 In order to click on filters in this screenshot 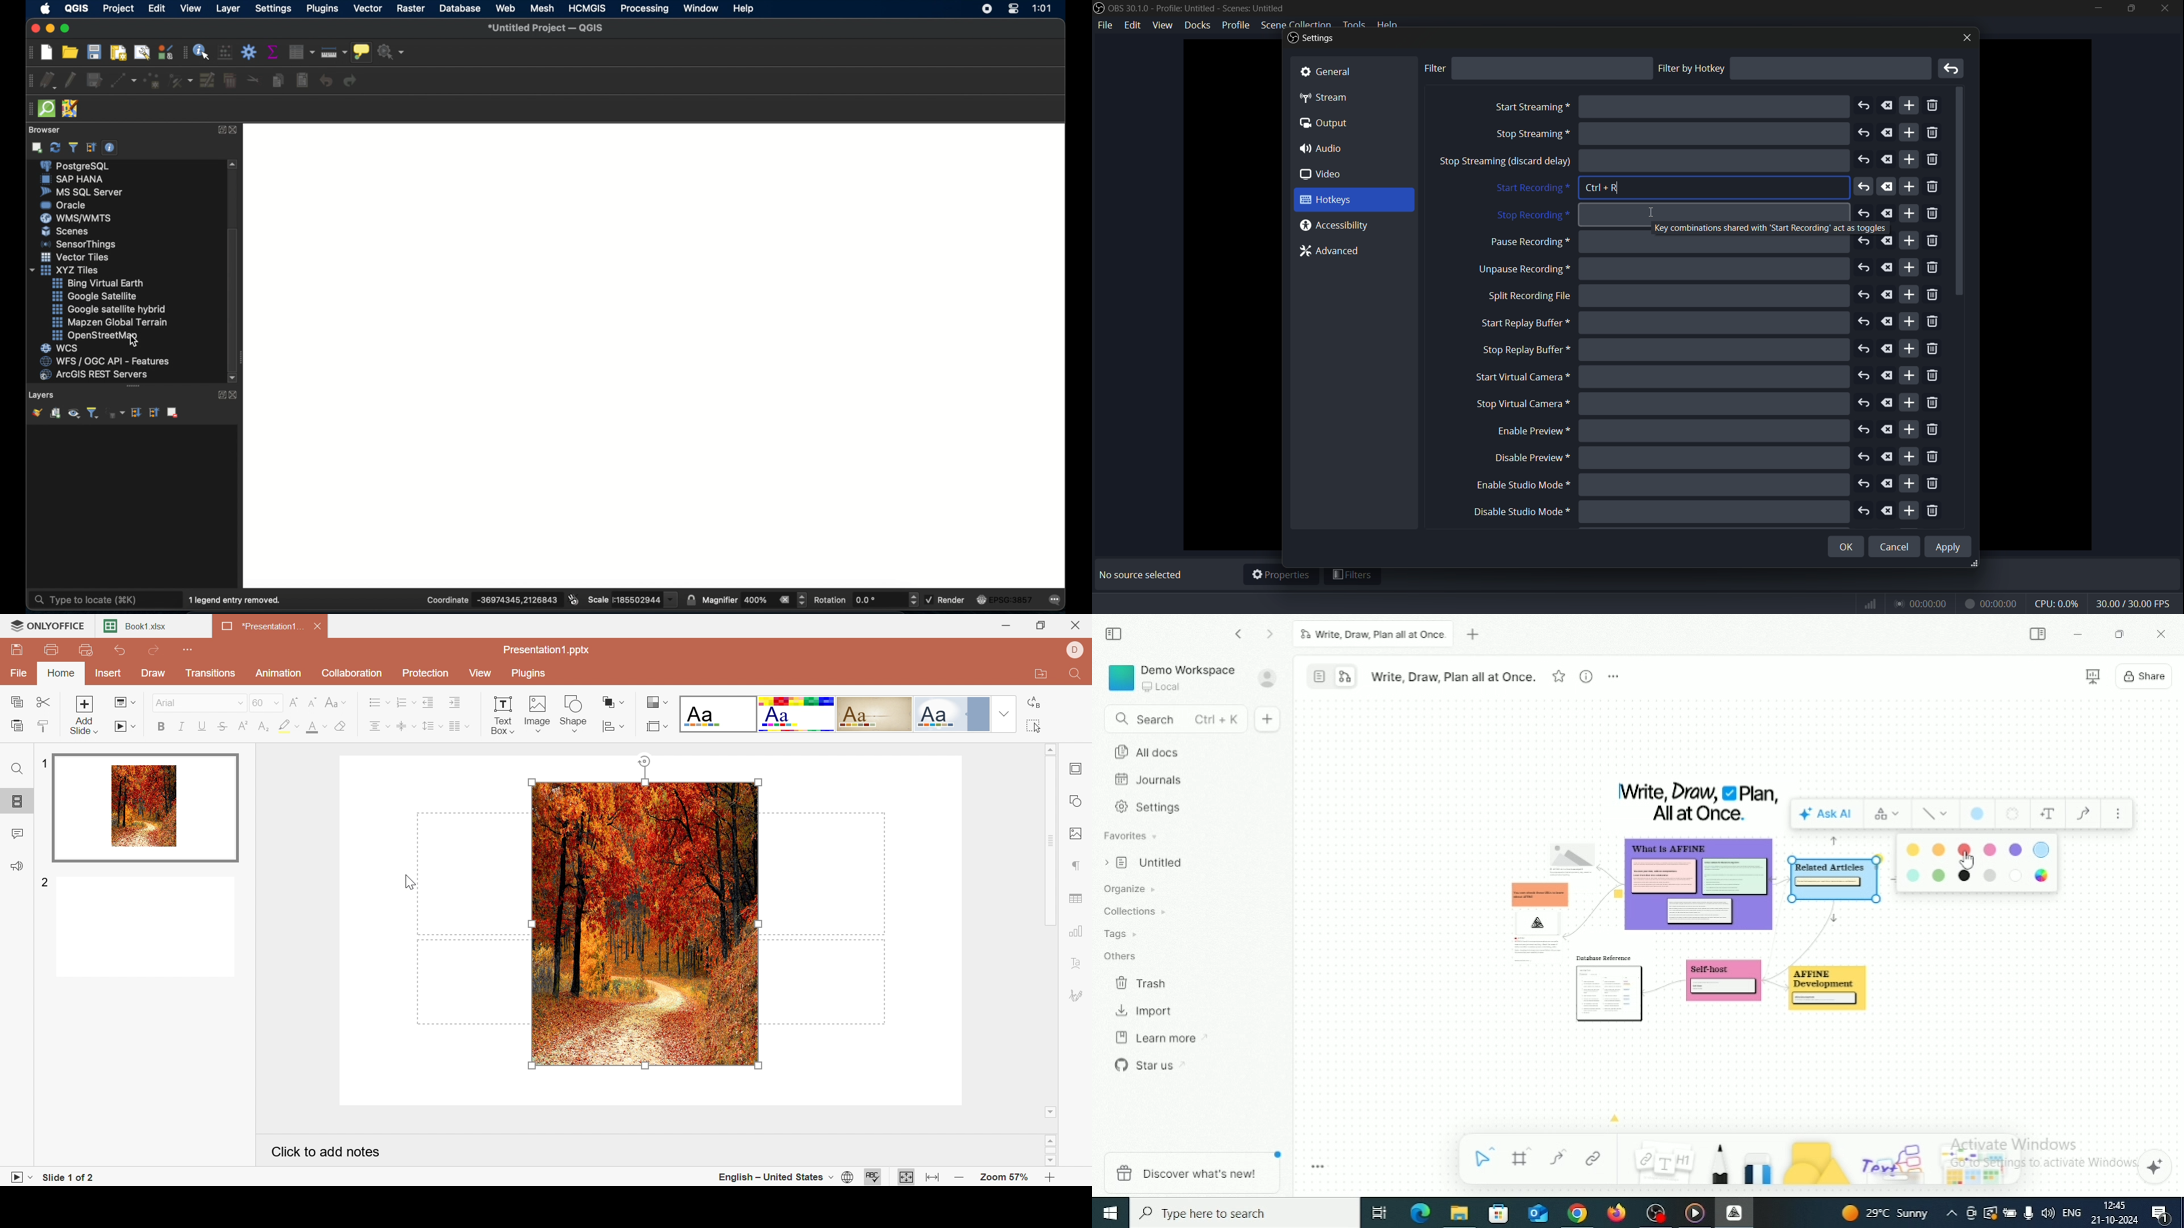, I will do `click(1353, 576)`.